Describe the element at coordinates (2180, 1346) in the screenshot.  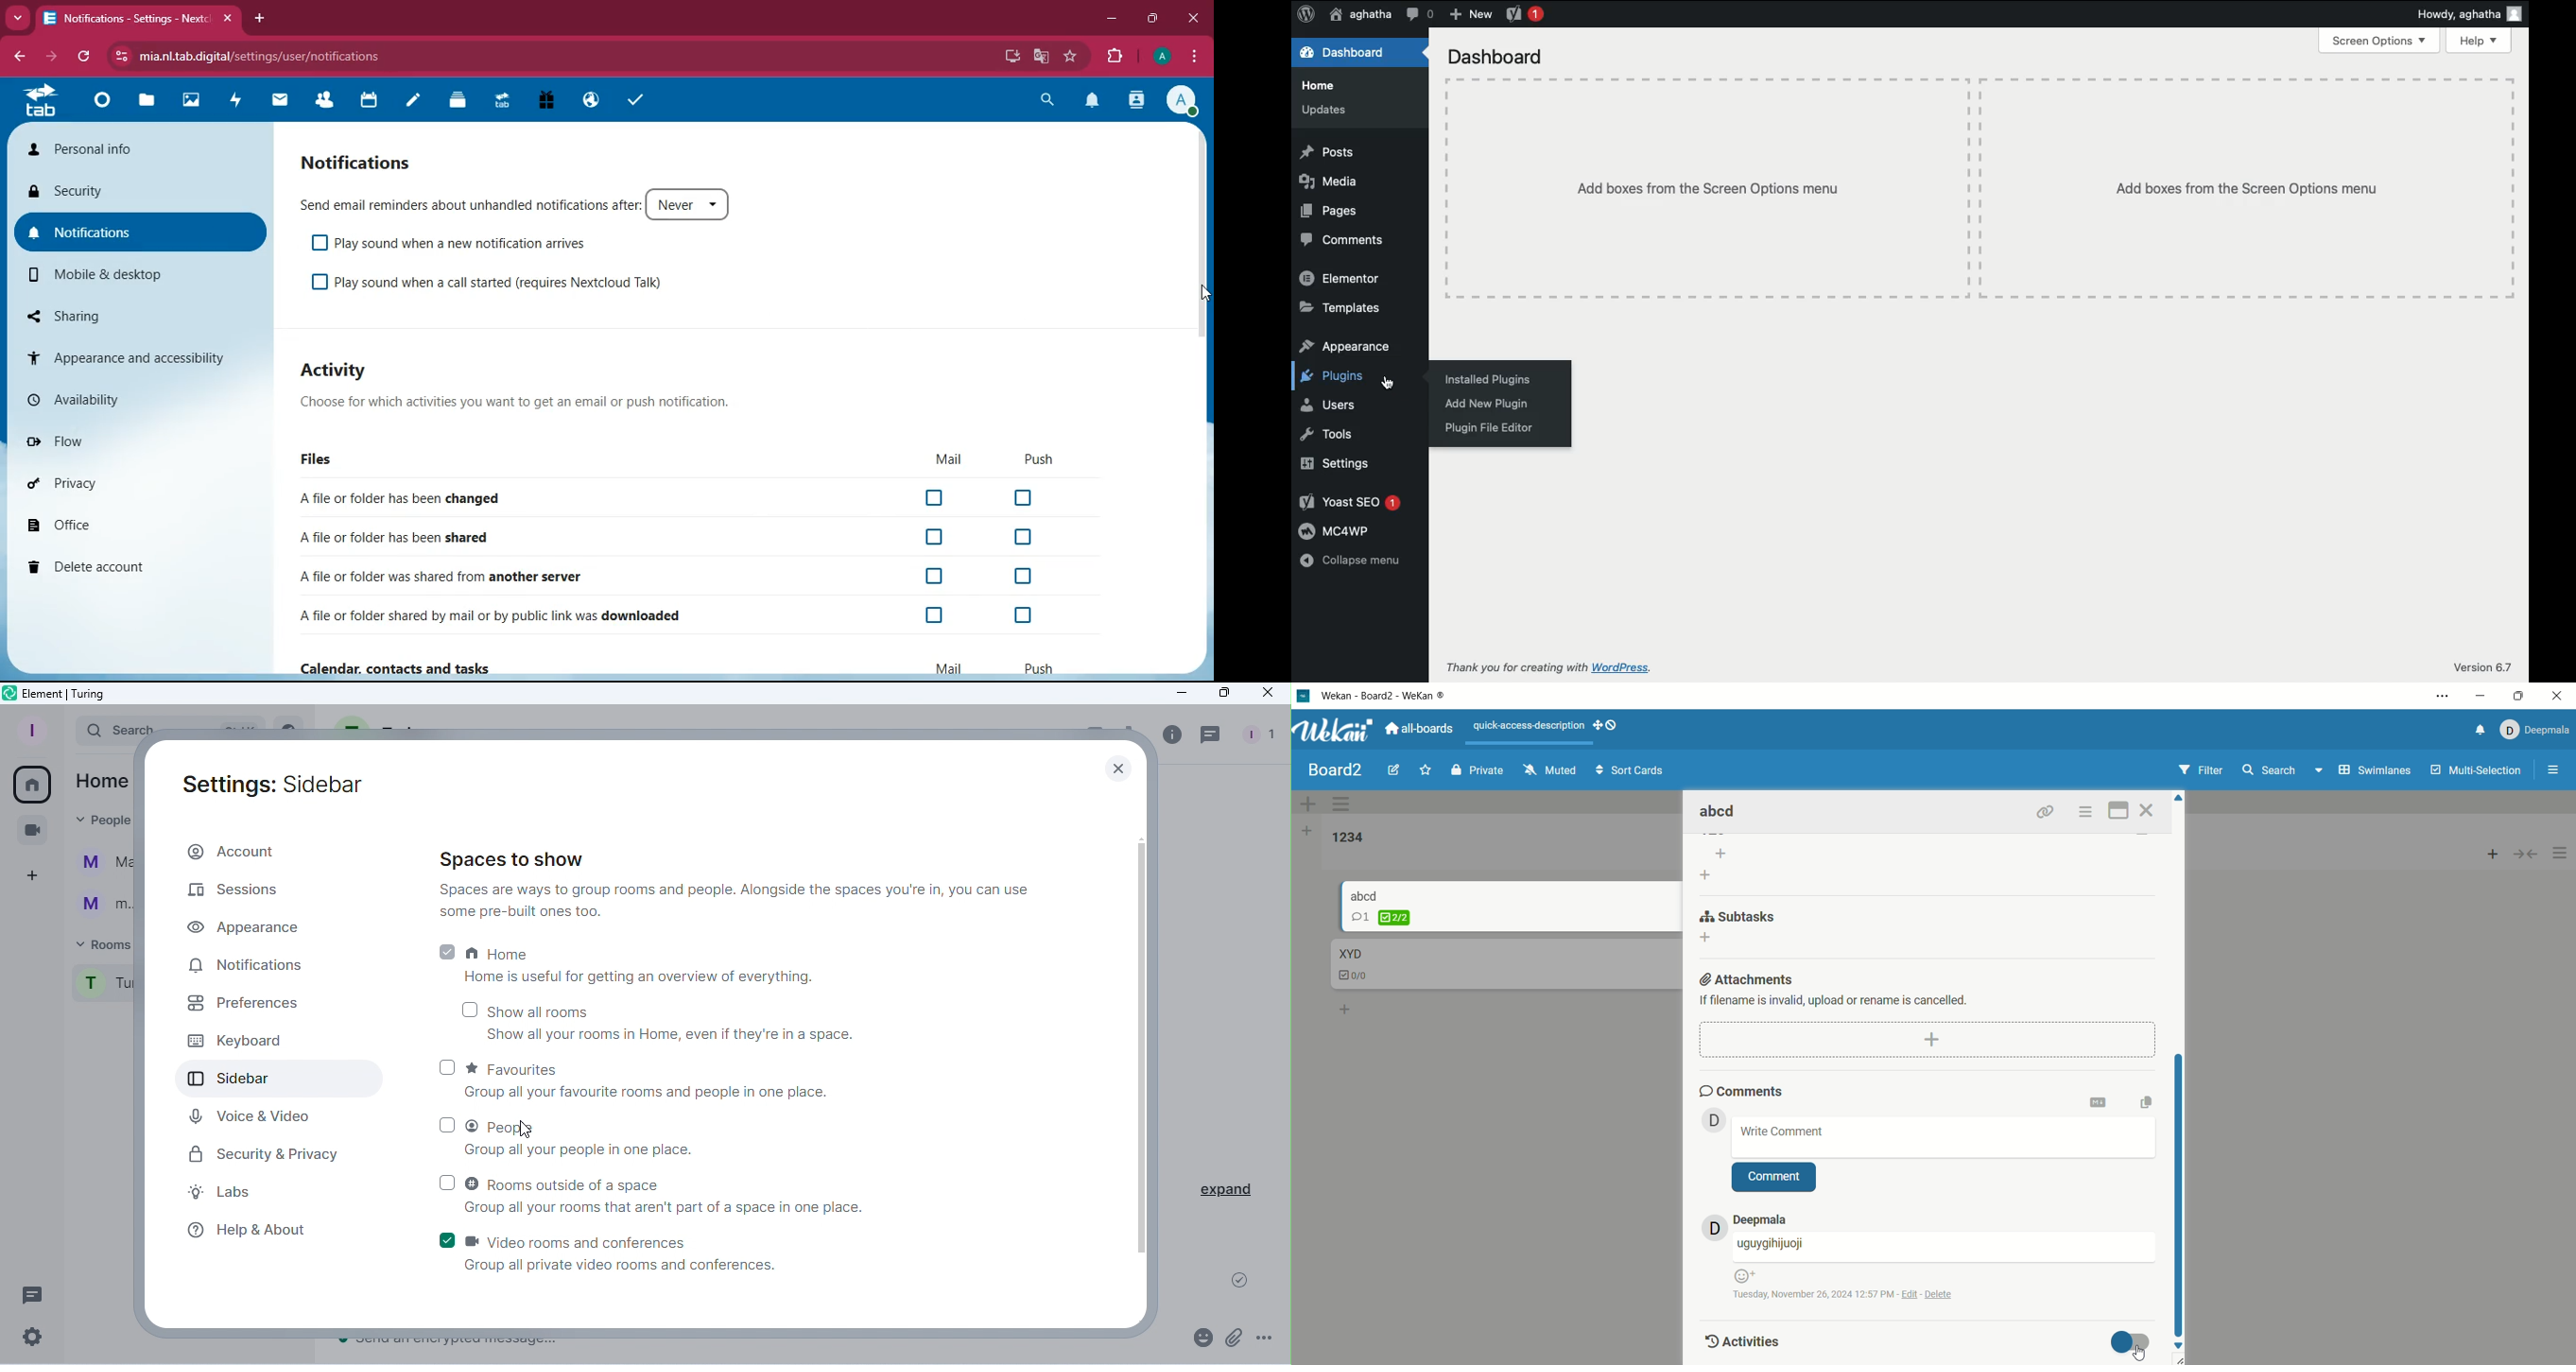
I see `down` at that location.